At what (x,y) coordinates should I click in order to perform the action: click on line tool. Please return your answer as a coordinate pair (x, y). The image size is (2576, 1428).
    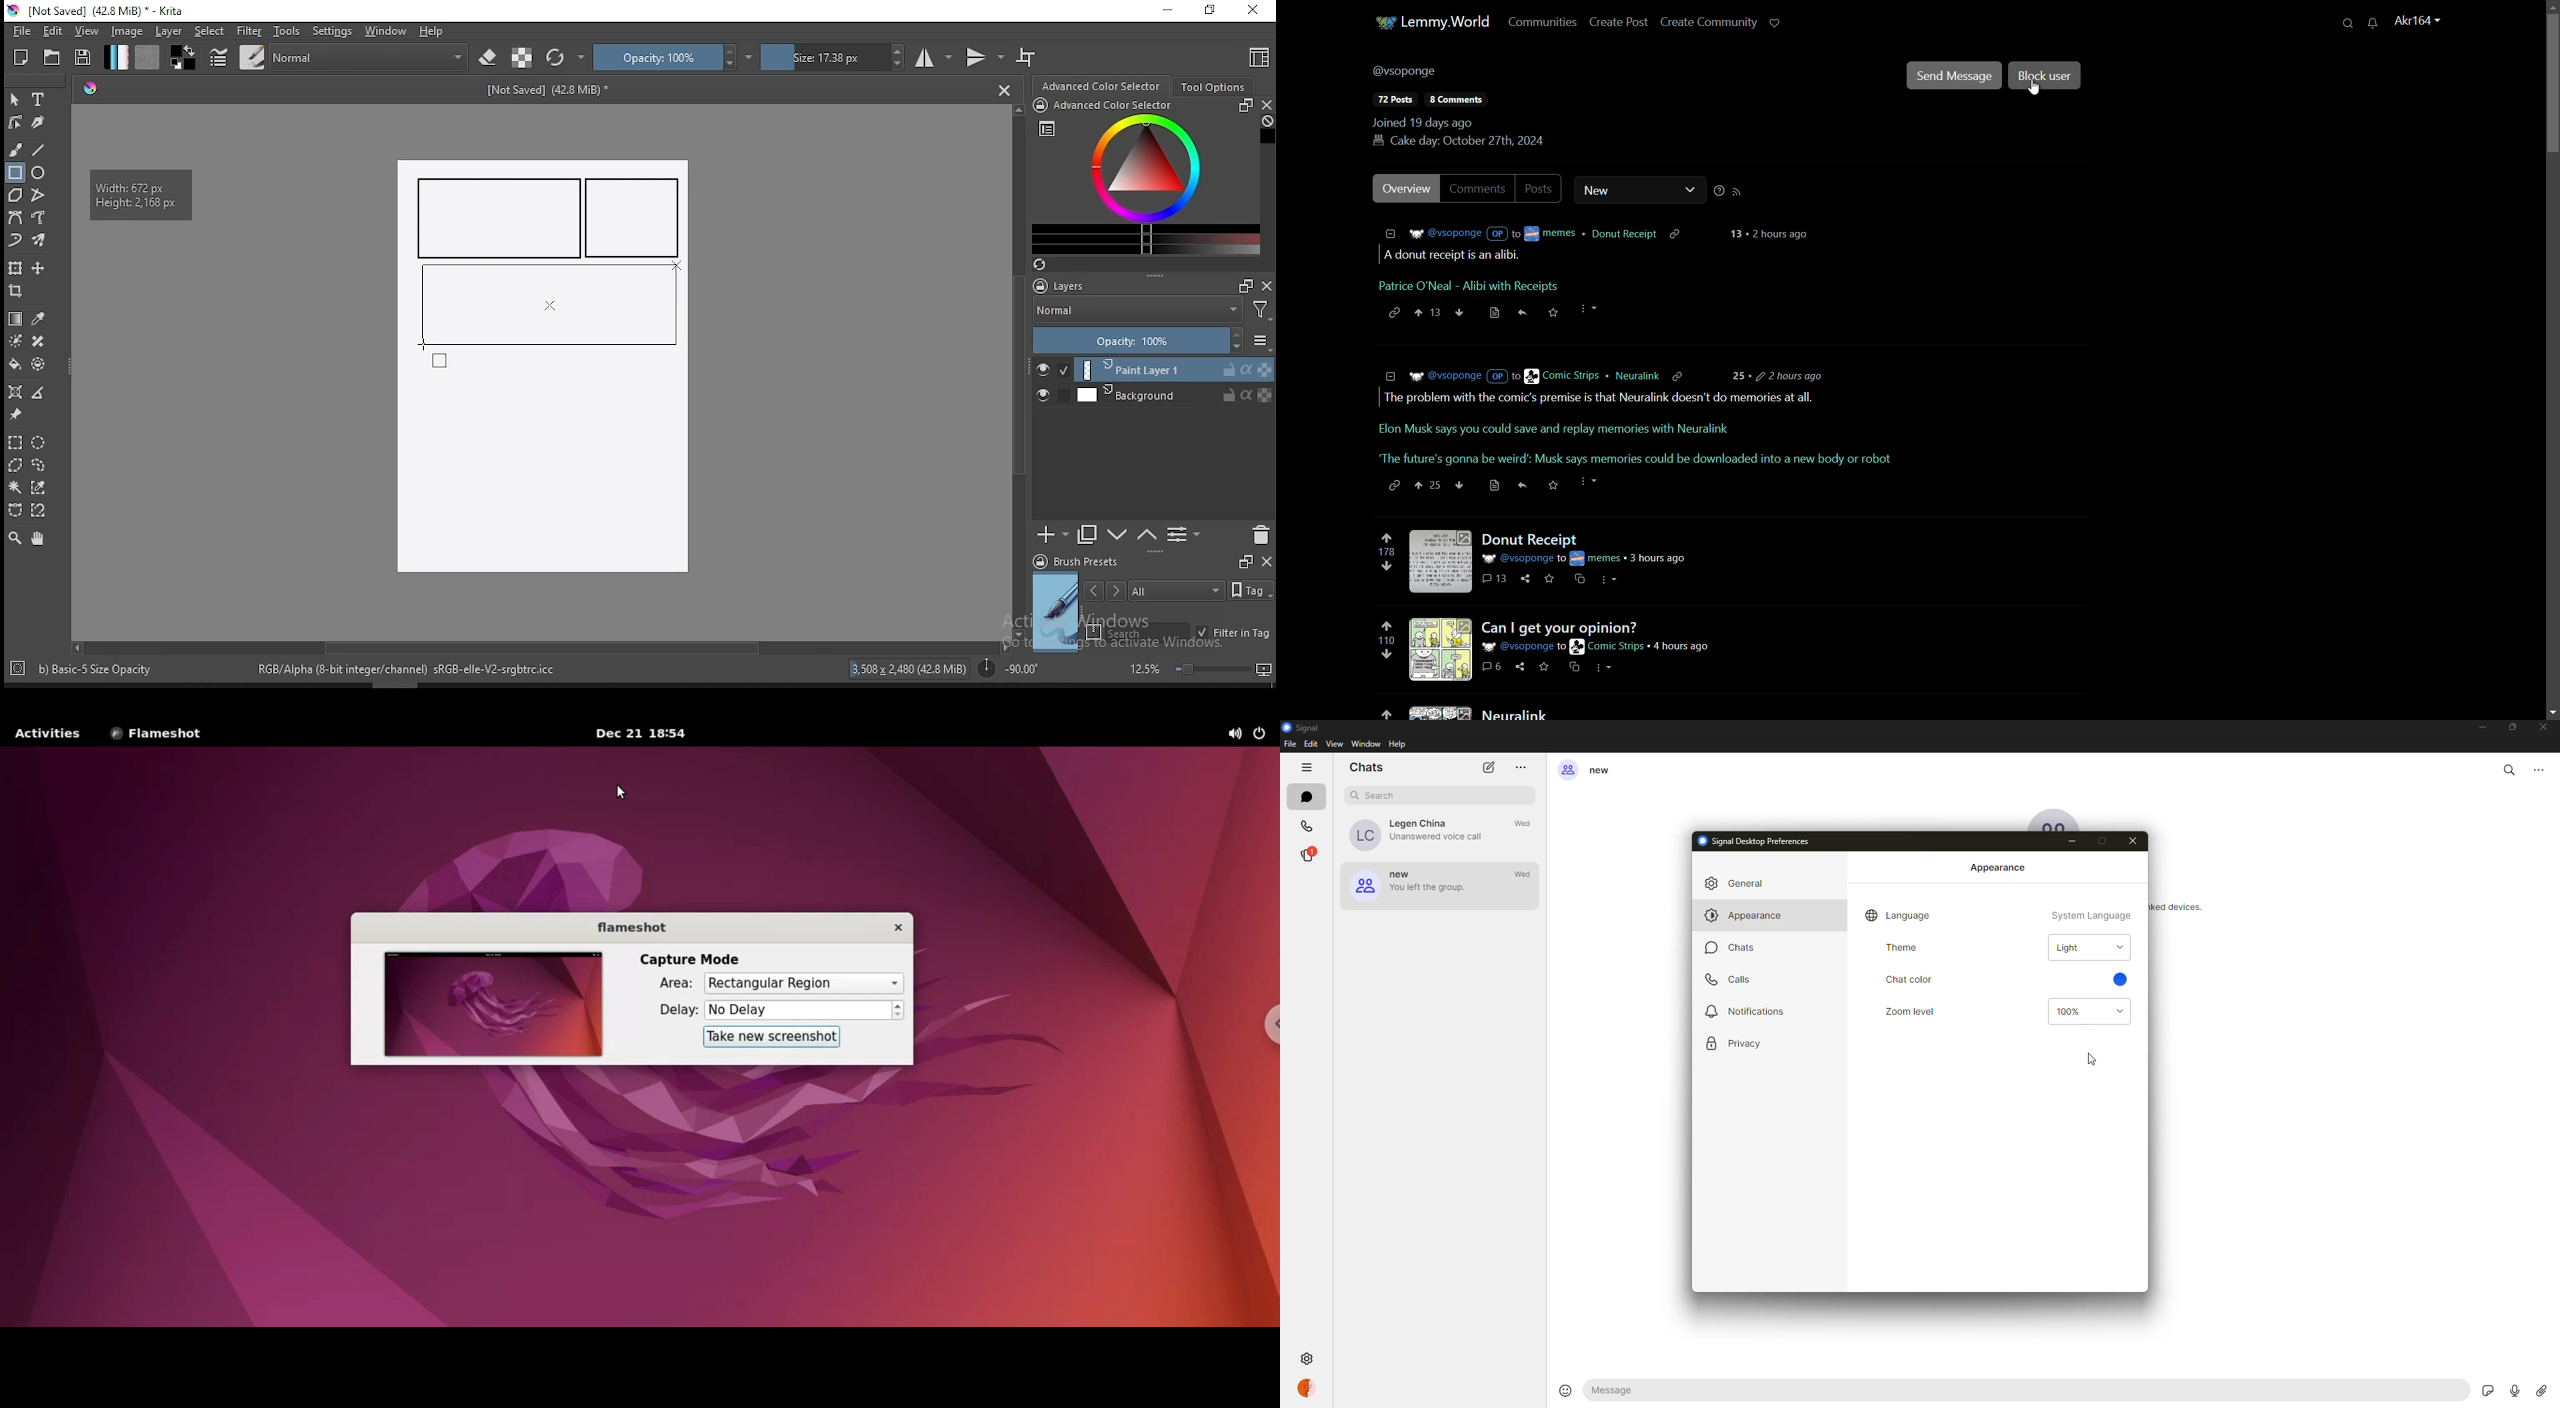
    Looking at the image, I should click on (39, 150).